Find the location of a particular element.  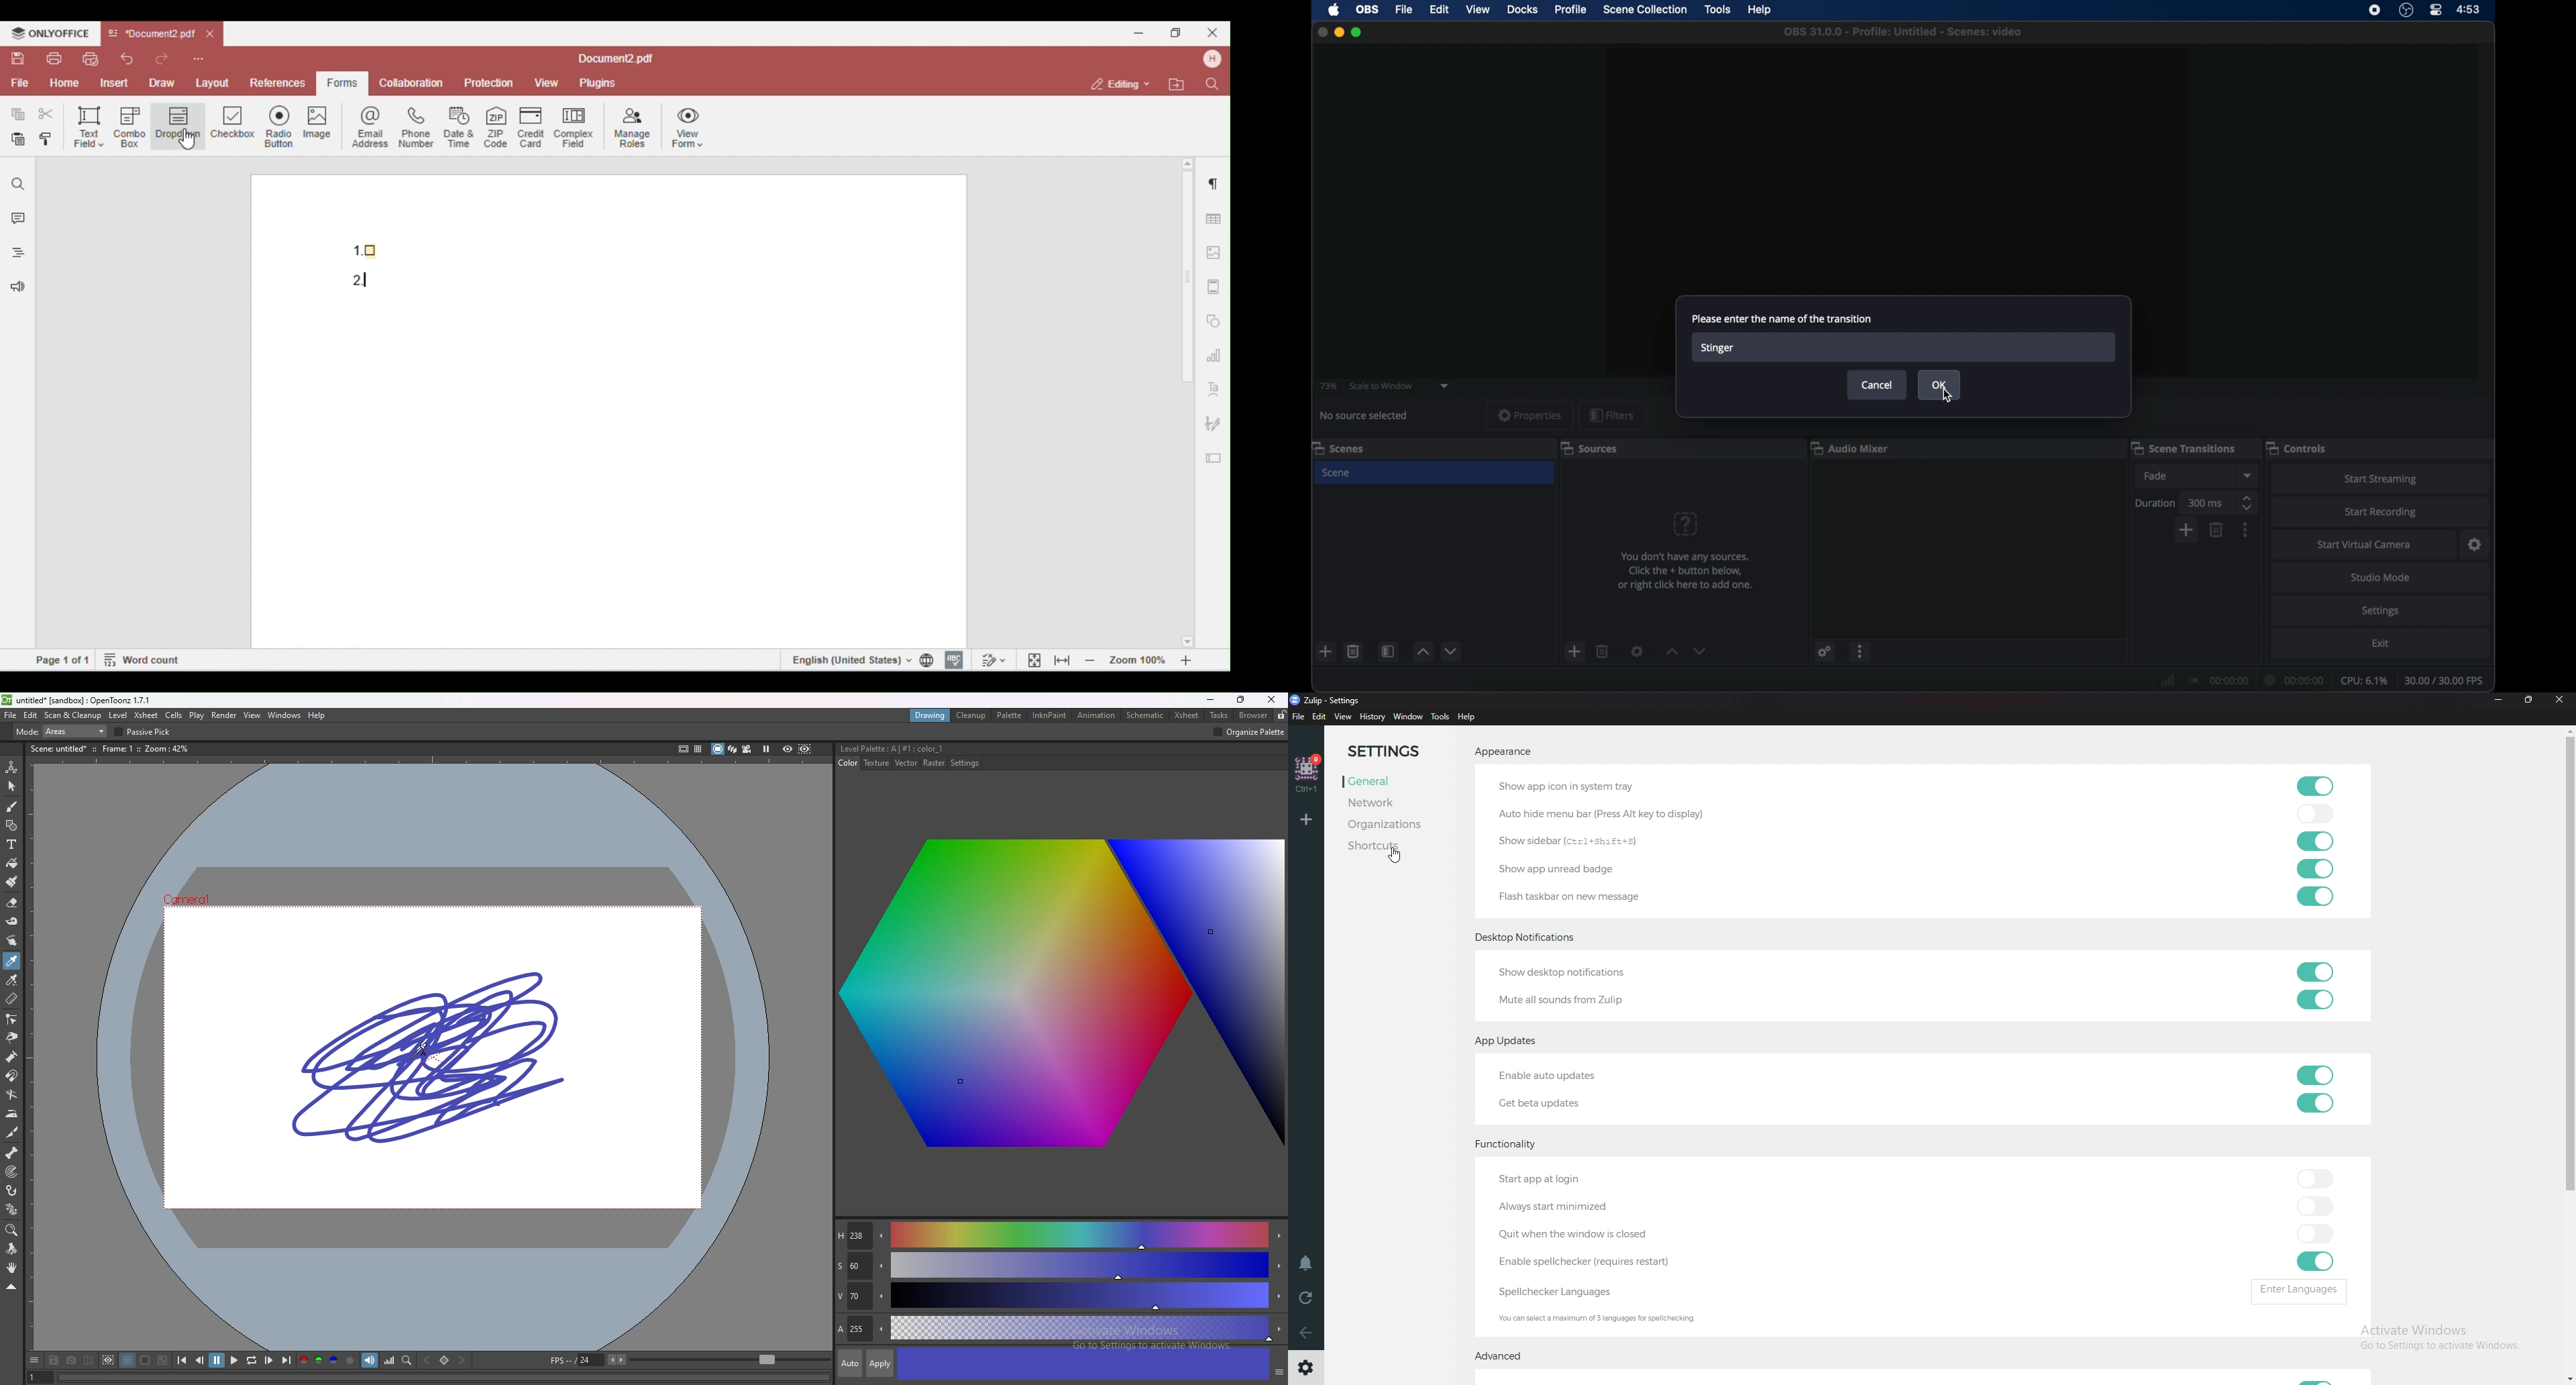

rsor is located at coordinates (1947, 397).